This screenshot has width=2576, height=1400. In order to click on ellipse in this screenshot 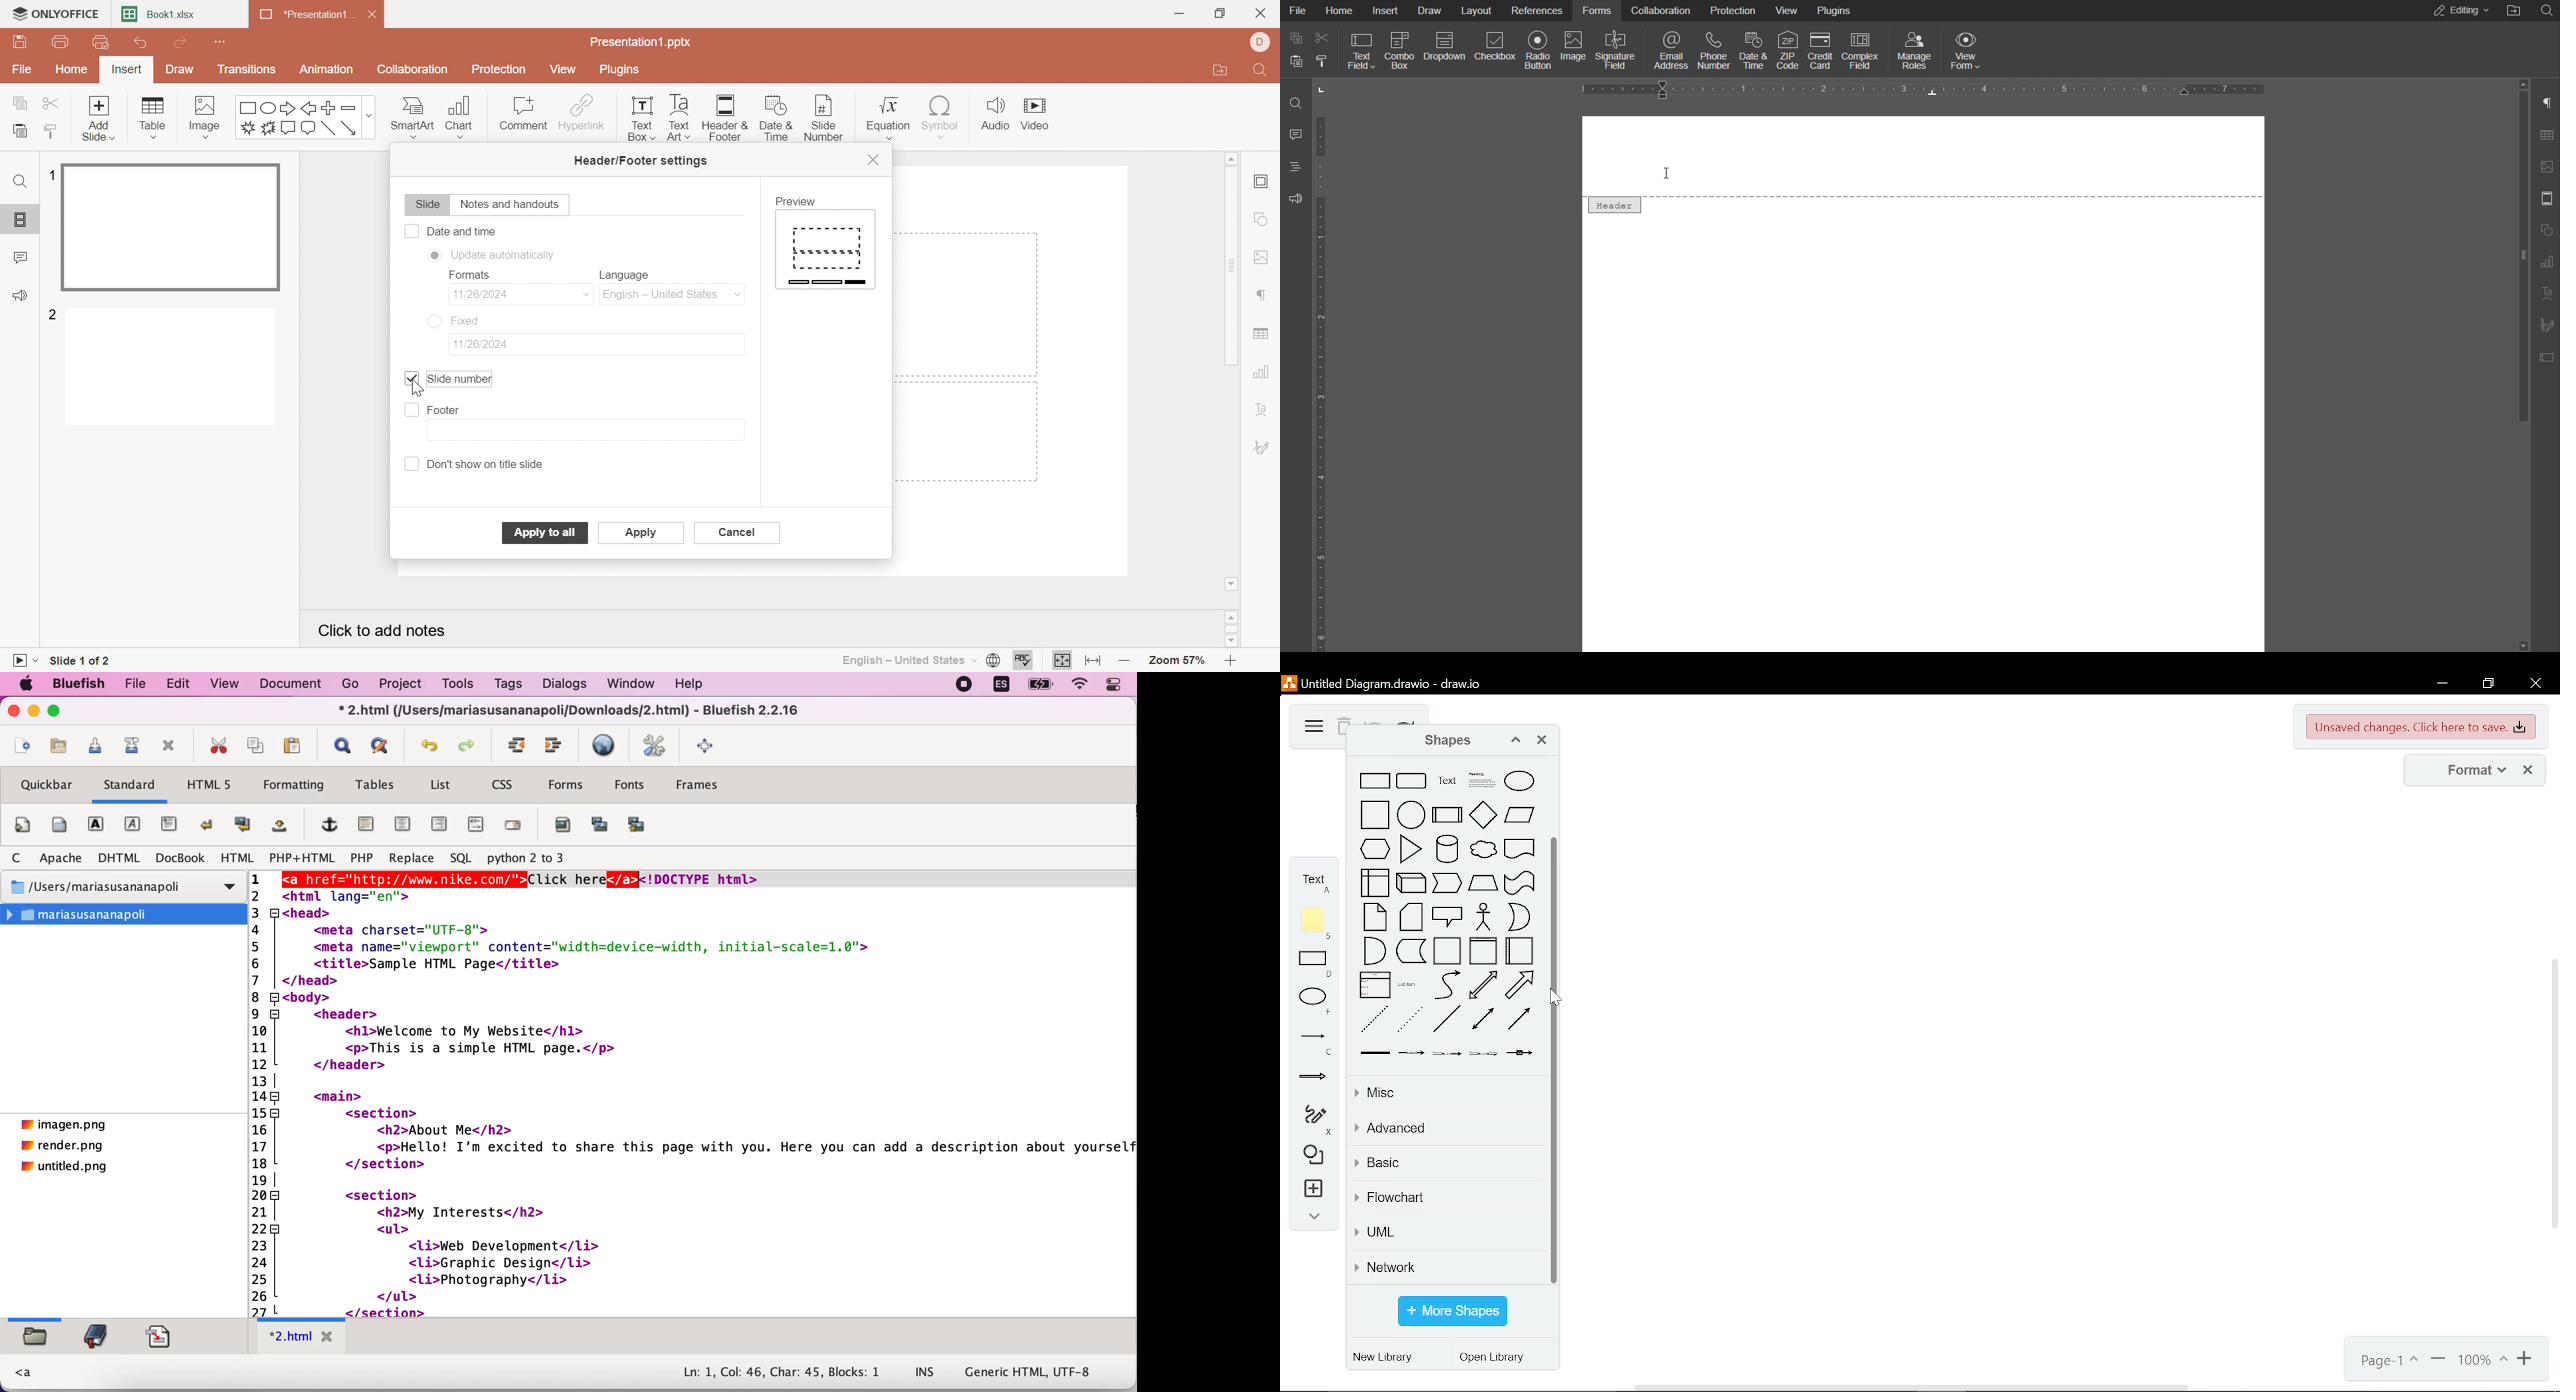, I will do `click(1316, 1001)`.